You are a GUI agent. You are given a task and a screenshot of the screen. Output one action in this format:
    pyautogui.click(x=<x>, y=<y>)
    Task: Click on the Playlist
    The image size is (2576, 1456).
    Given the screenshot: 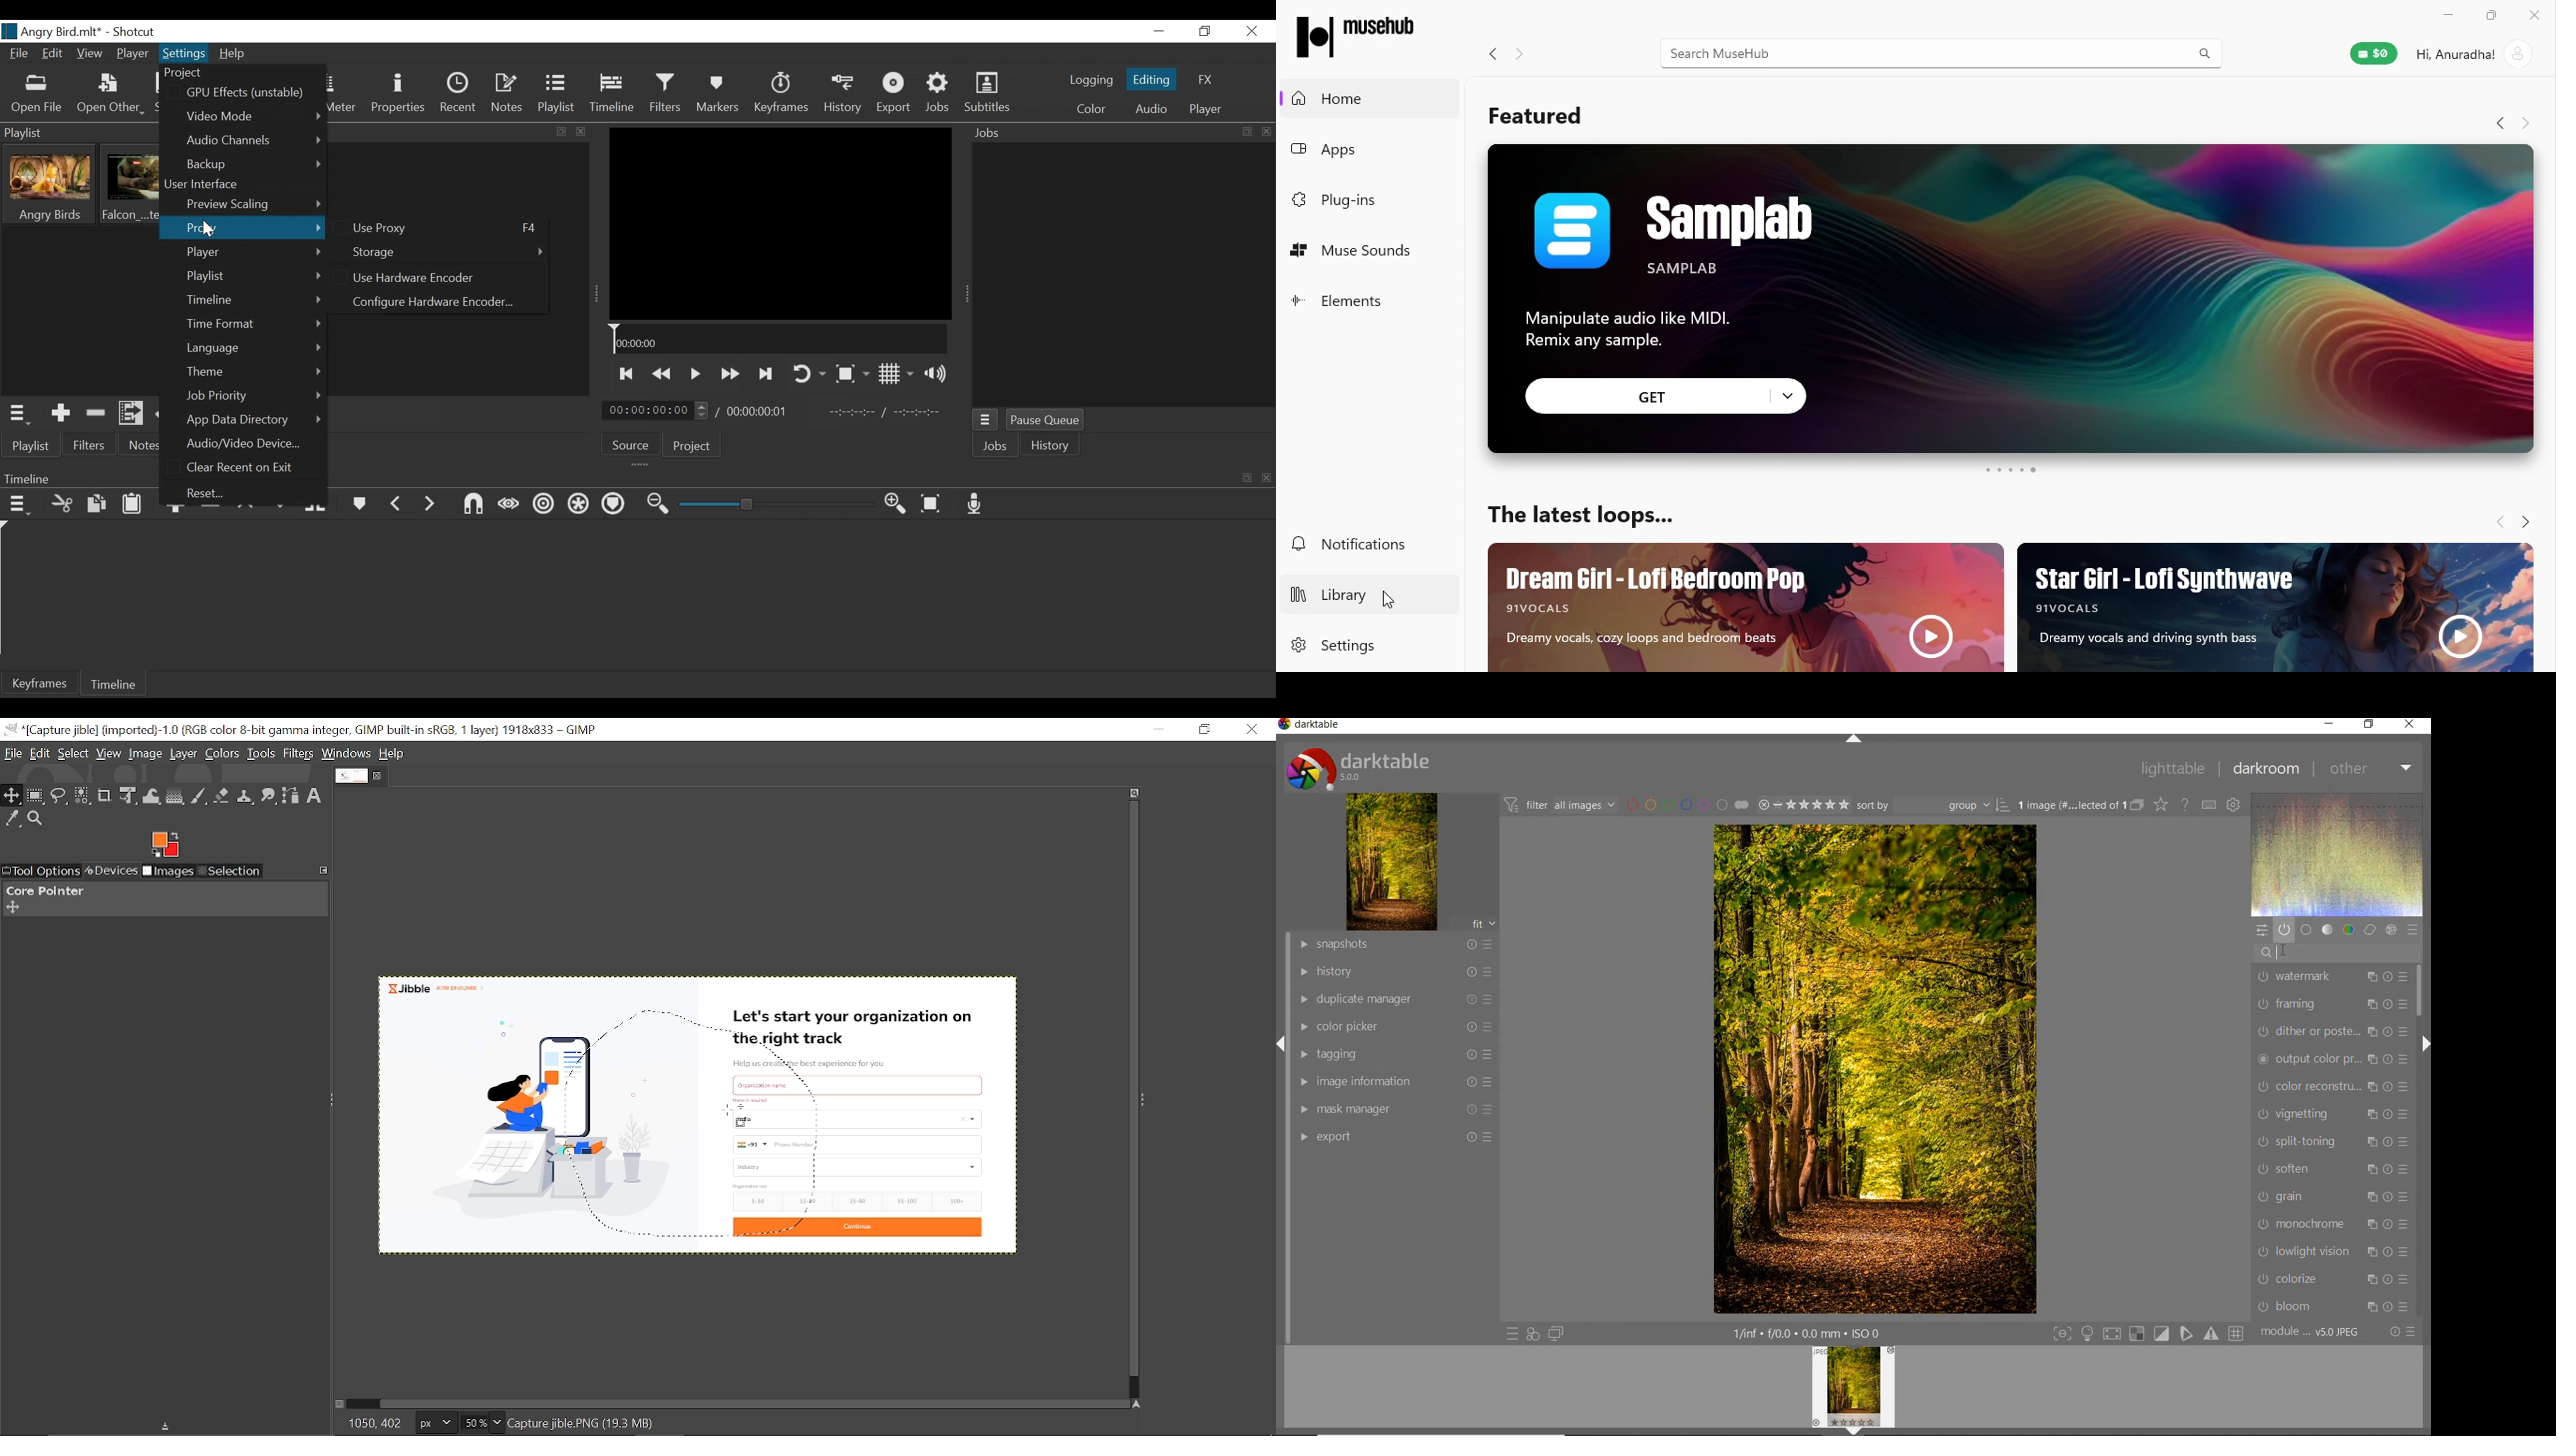 What is the action you would take?
    pyautogui.click(x=255, y=275)
    